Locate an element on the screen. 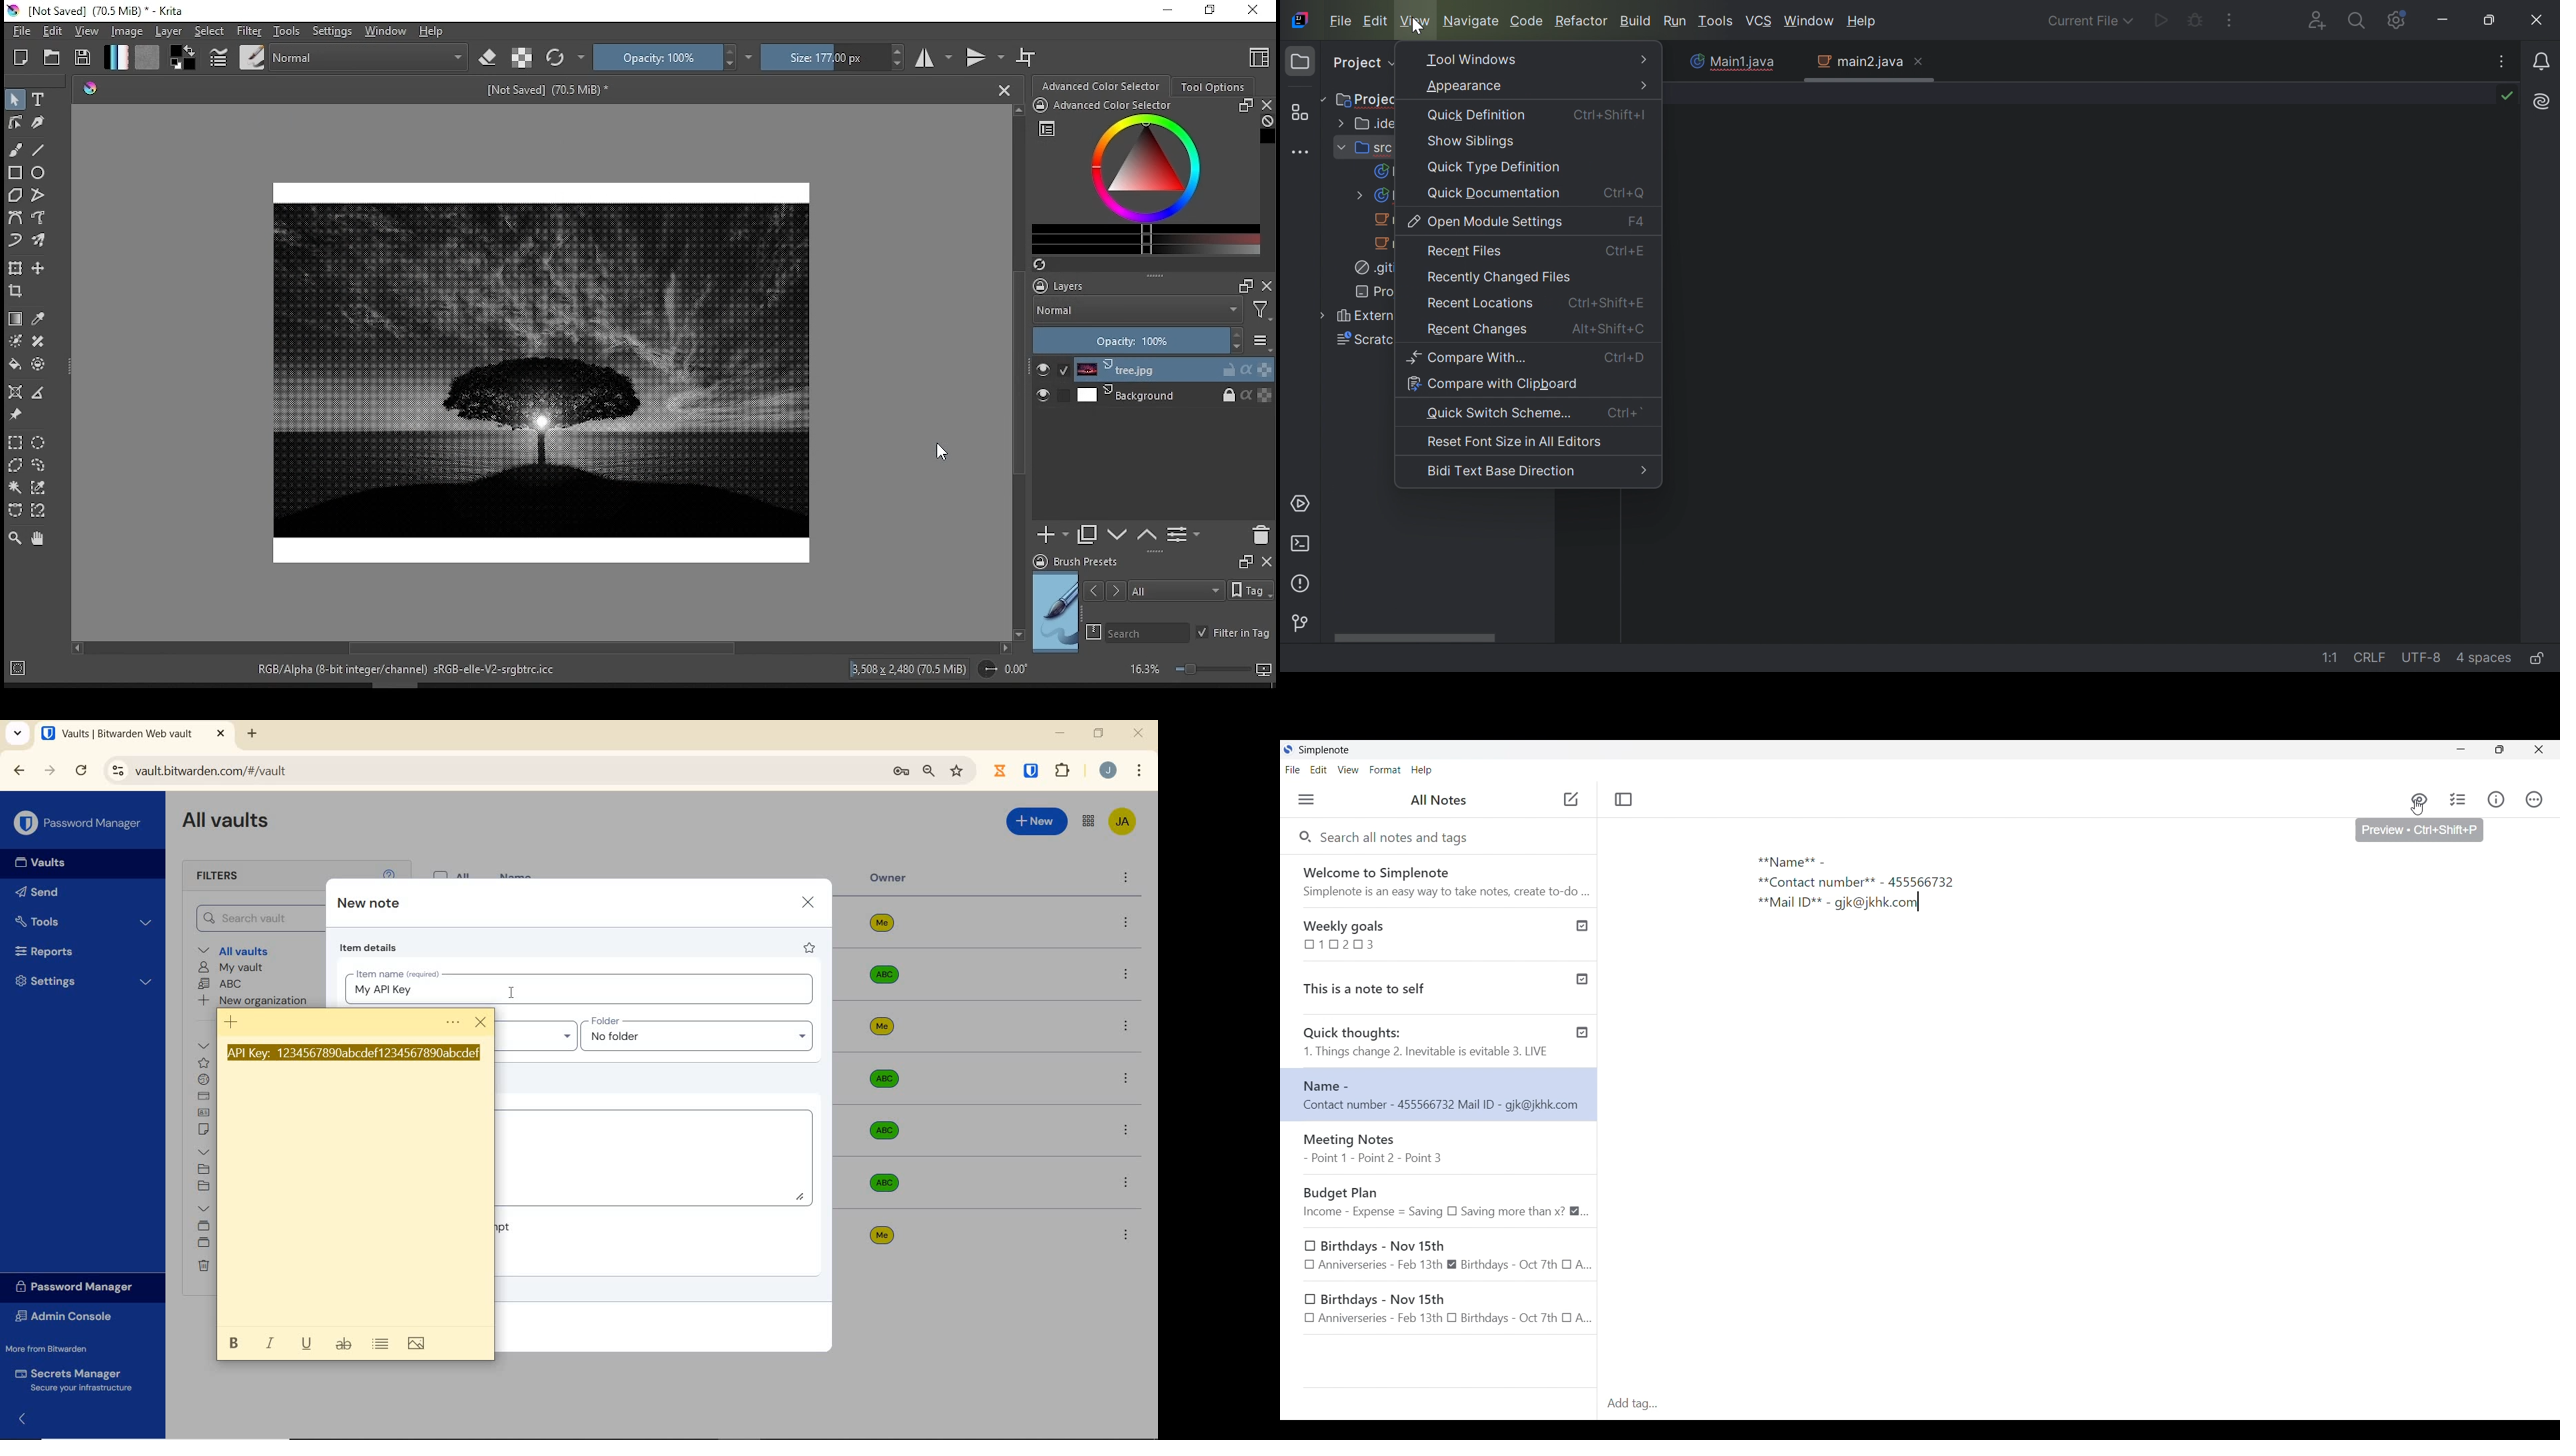 This screenshot has width=2576, height=1456. RESTORE is located at coordinates (1099, 735).